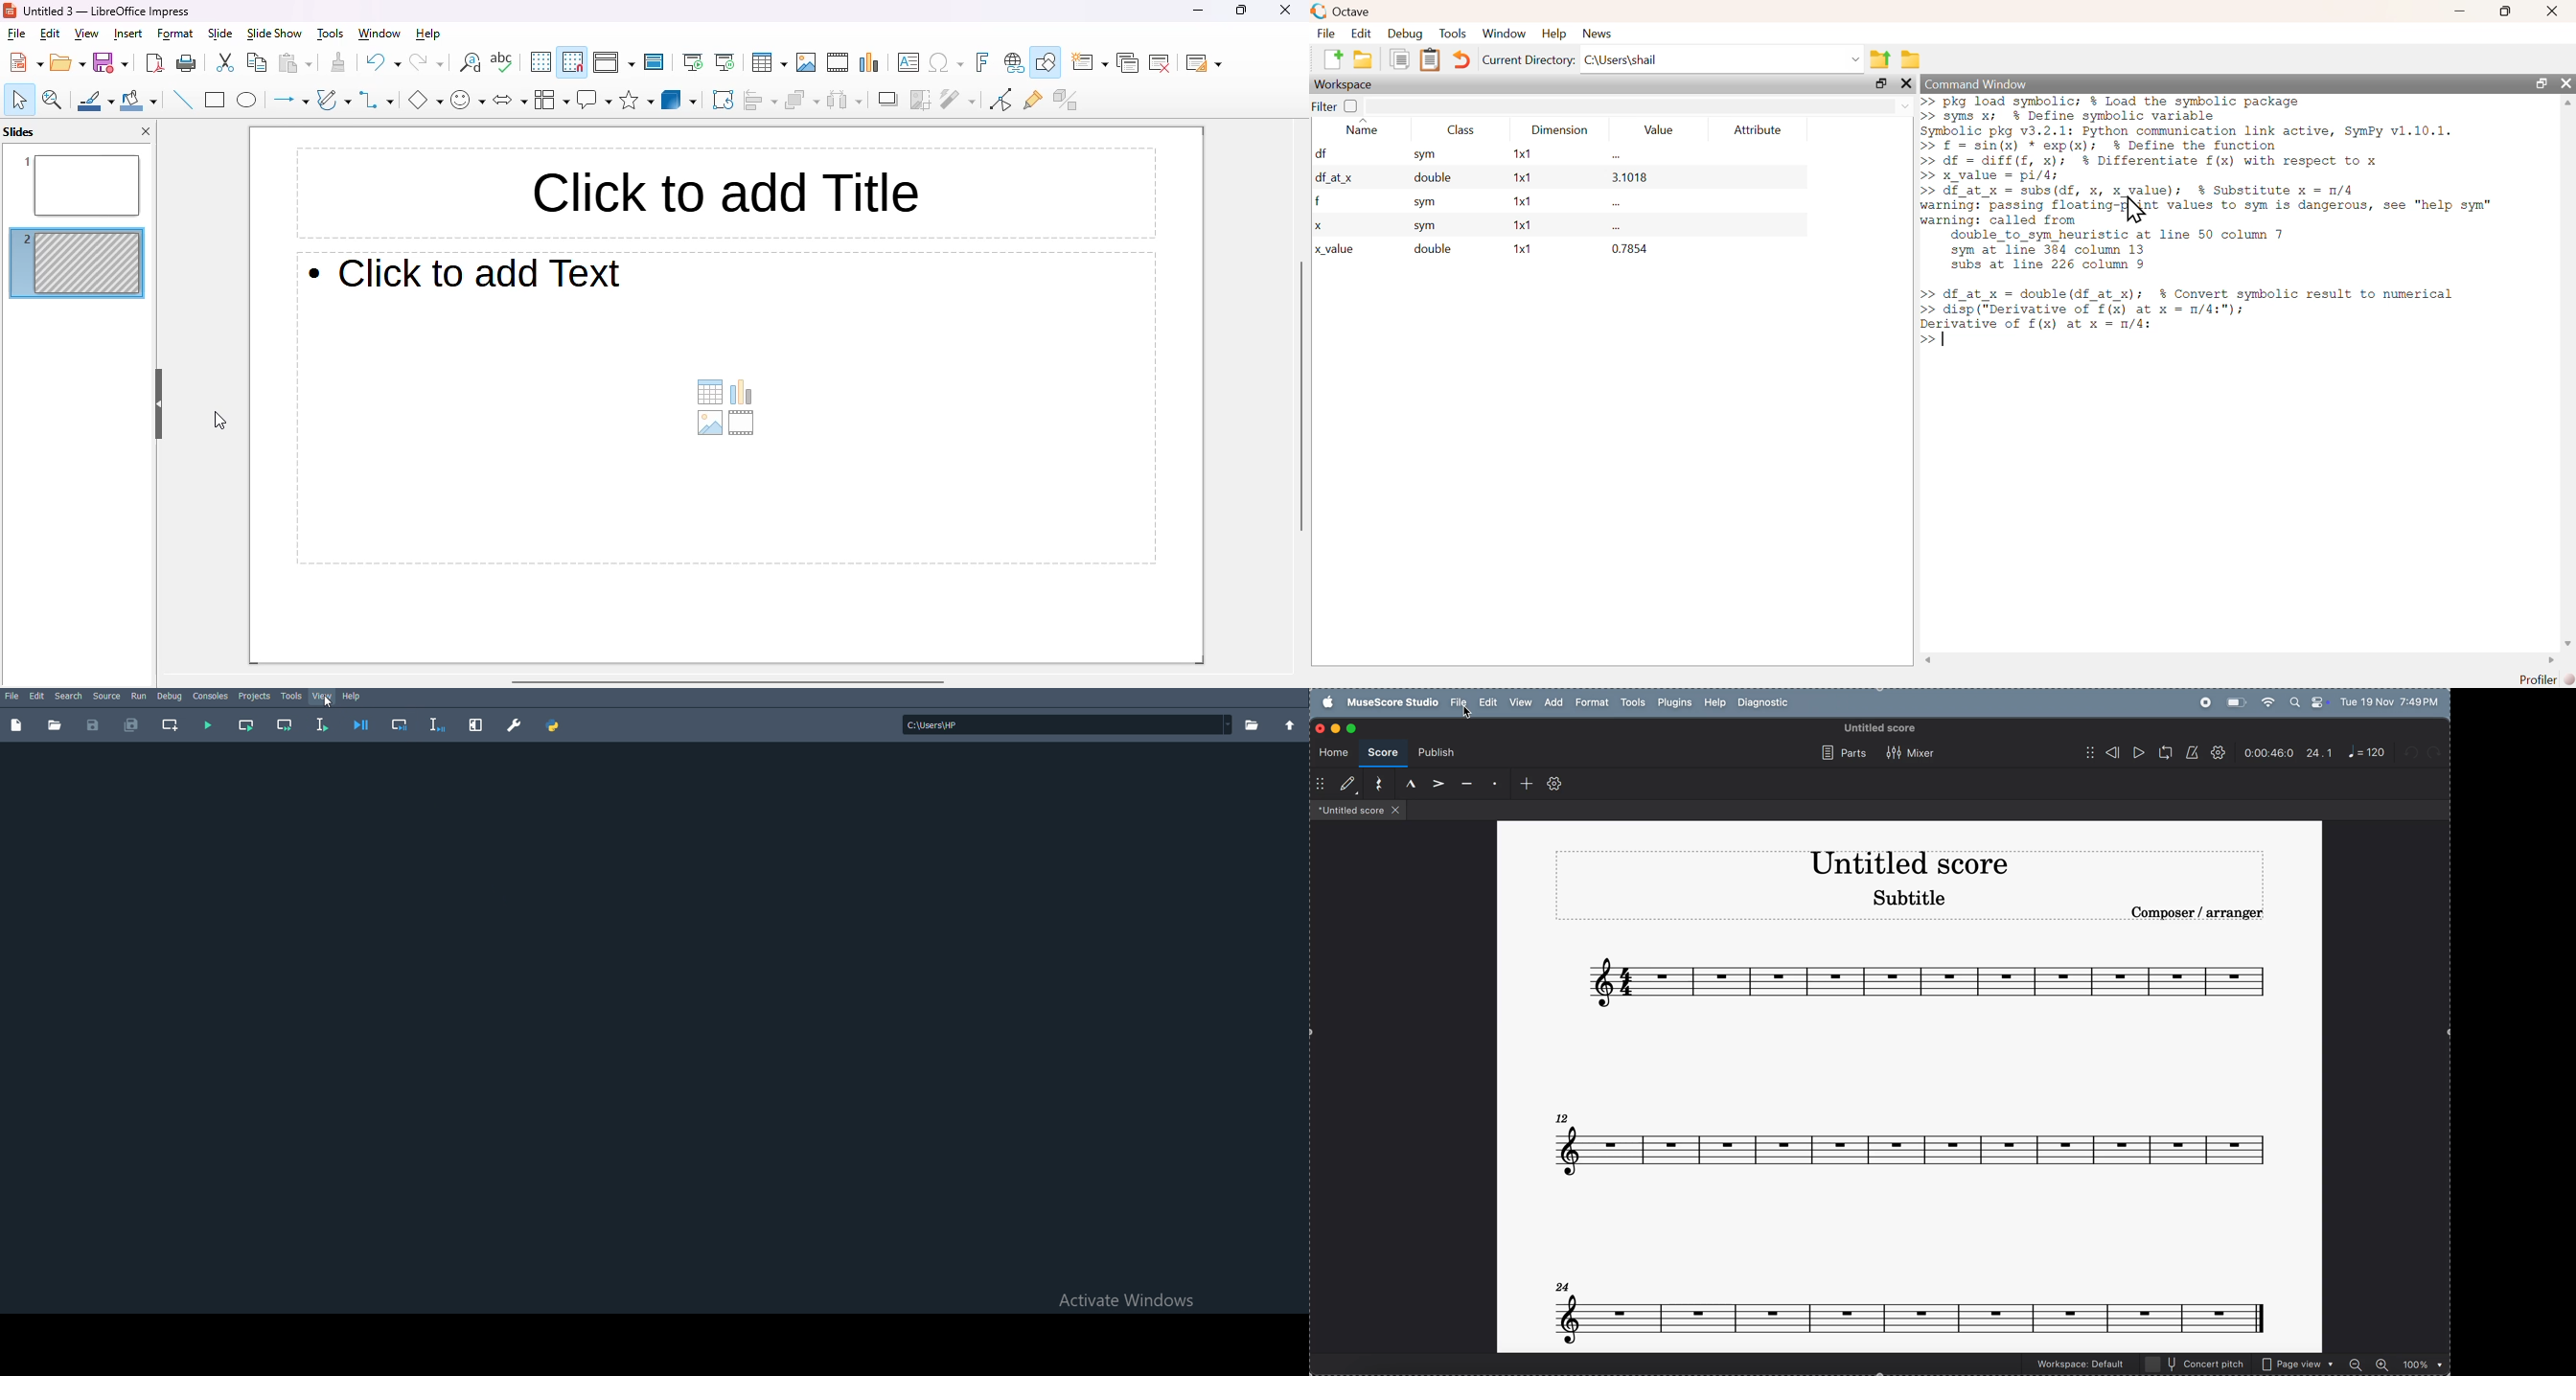 This screenshot has width=2576, height=1400. Describe the element at coordinates (1521, 784) in the screenshot. I see `add` at that location.